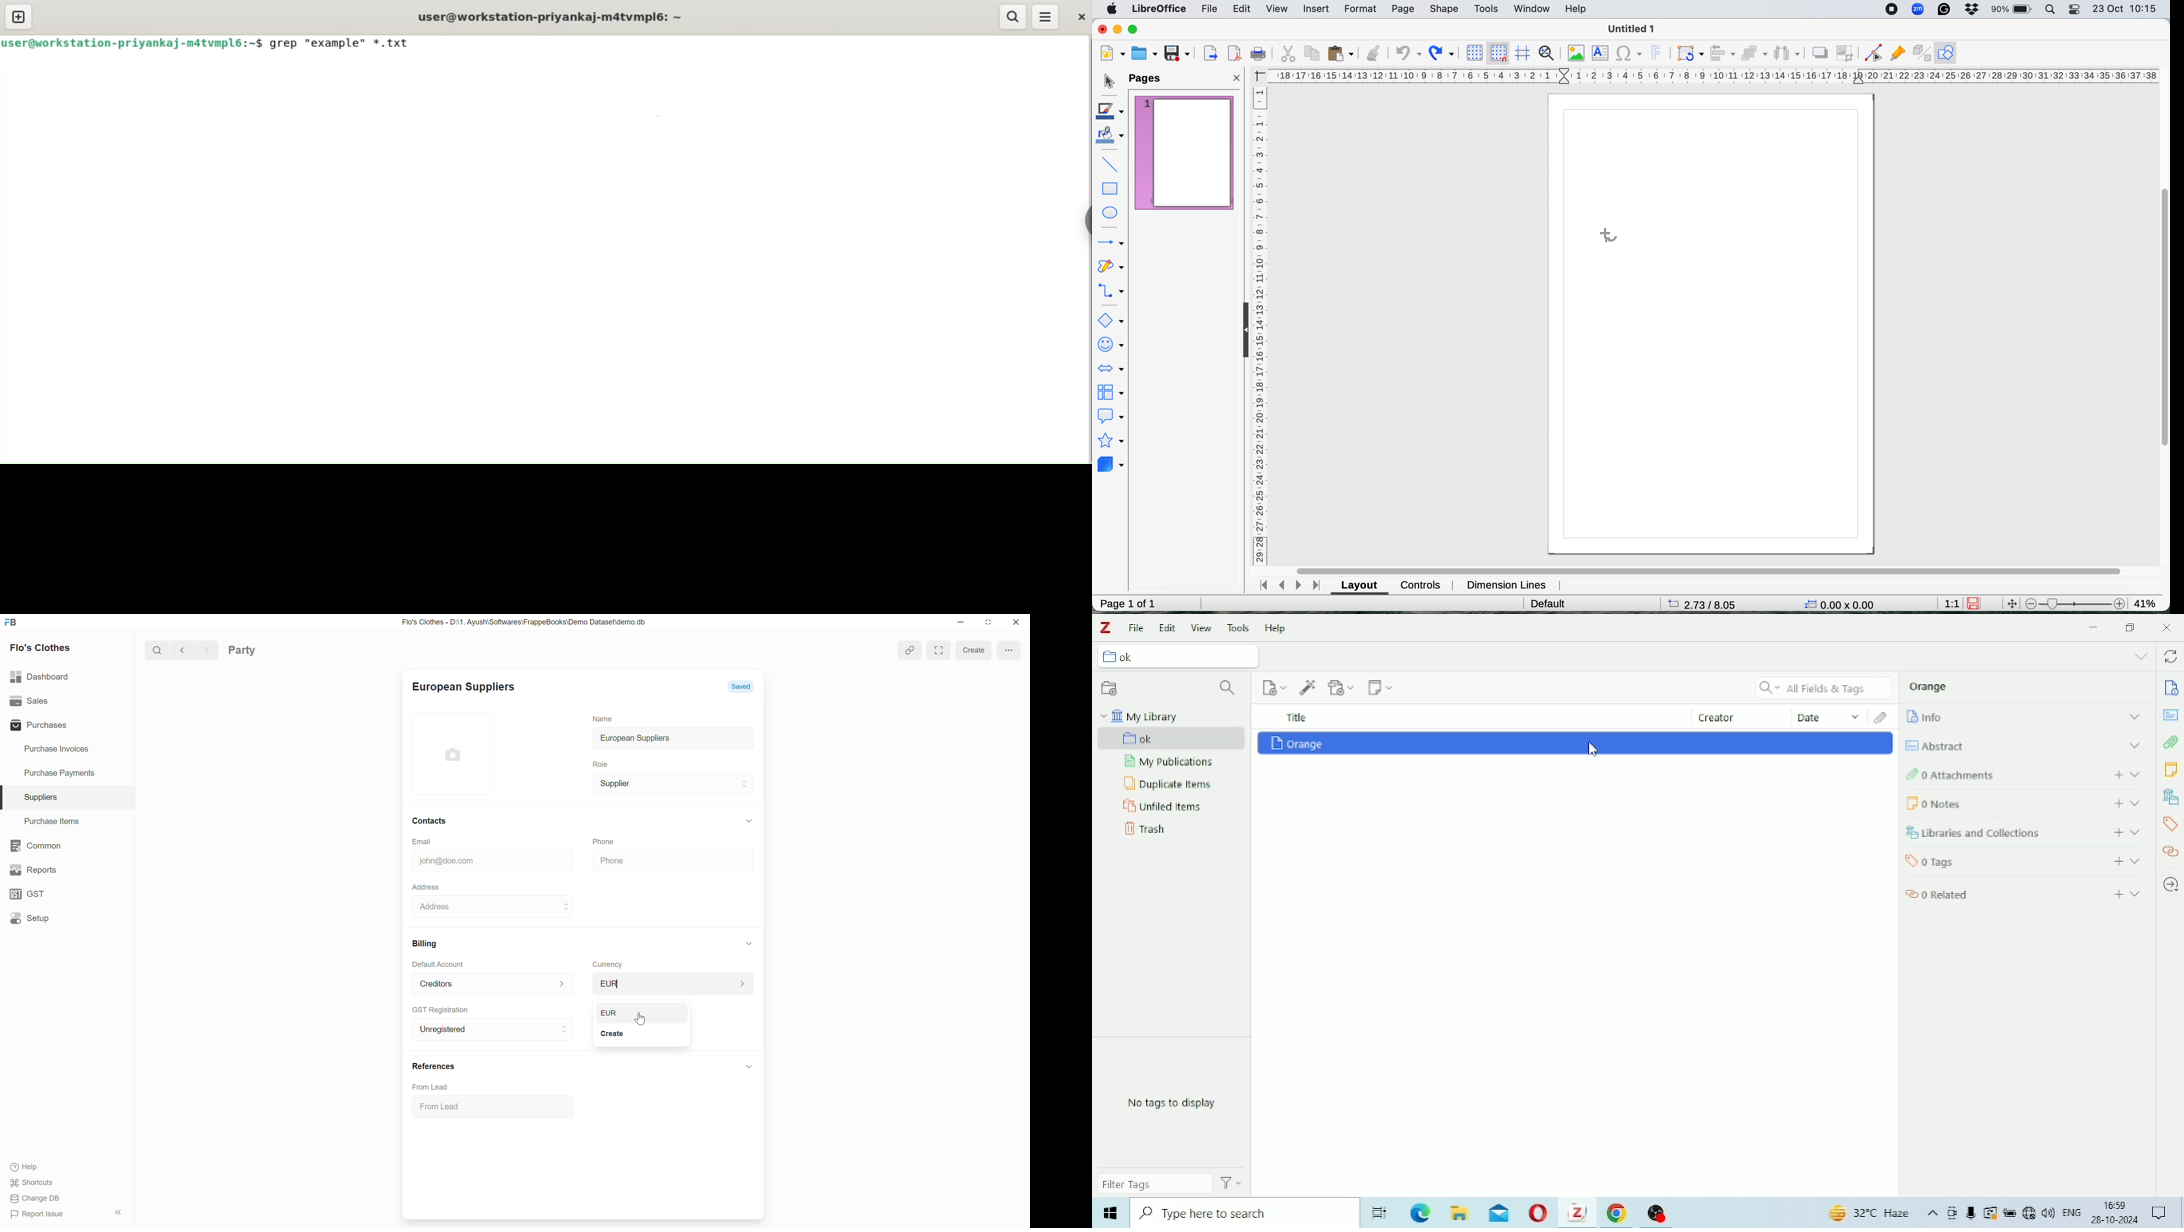  What do you see at coordinates (439, 907) in the screenshot?
I see `Address` at bounding box center [439, 907].